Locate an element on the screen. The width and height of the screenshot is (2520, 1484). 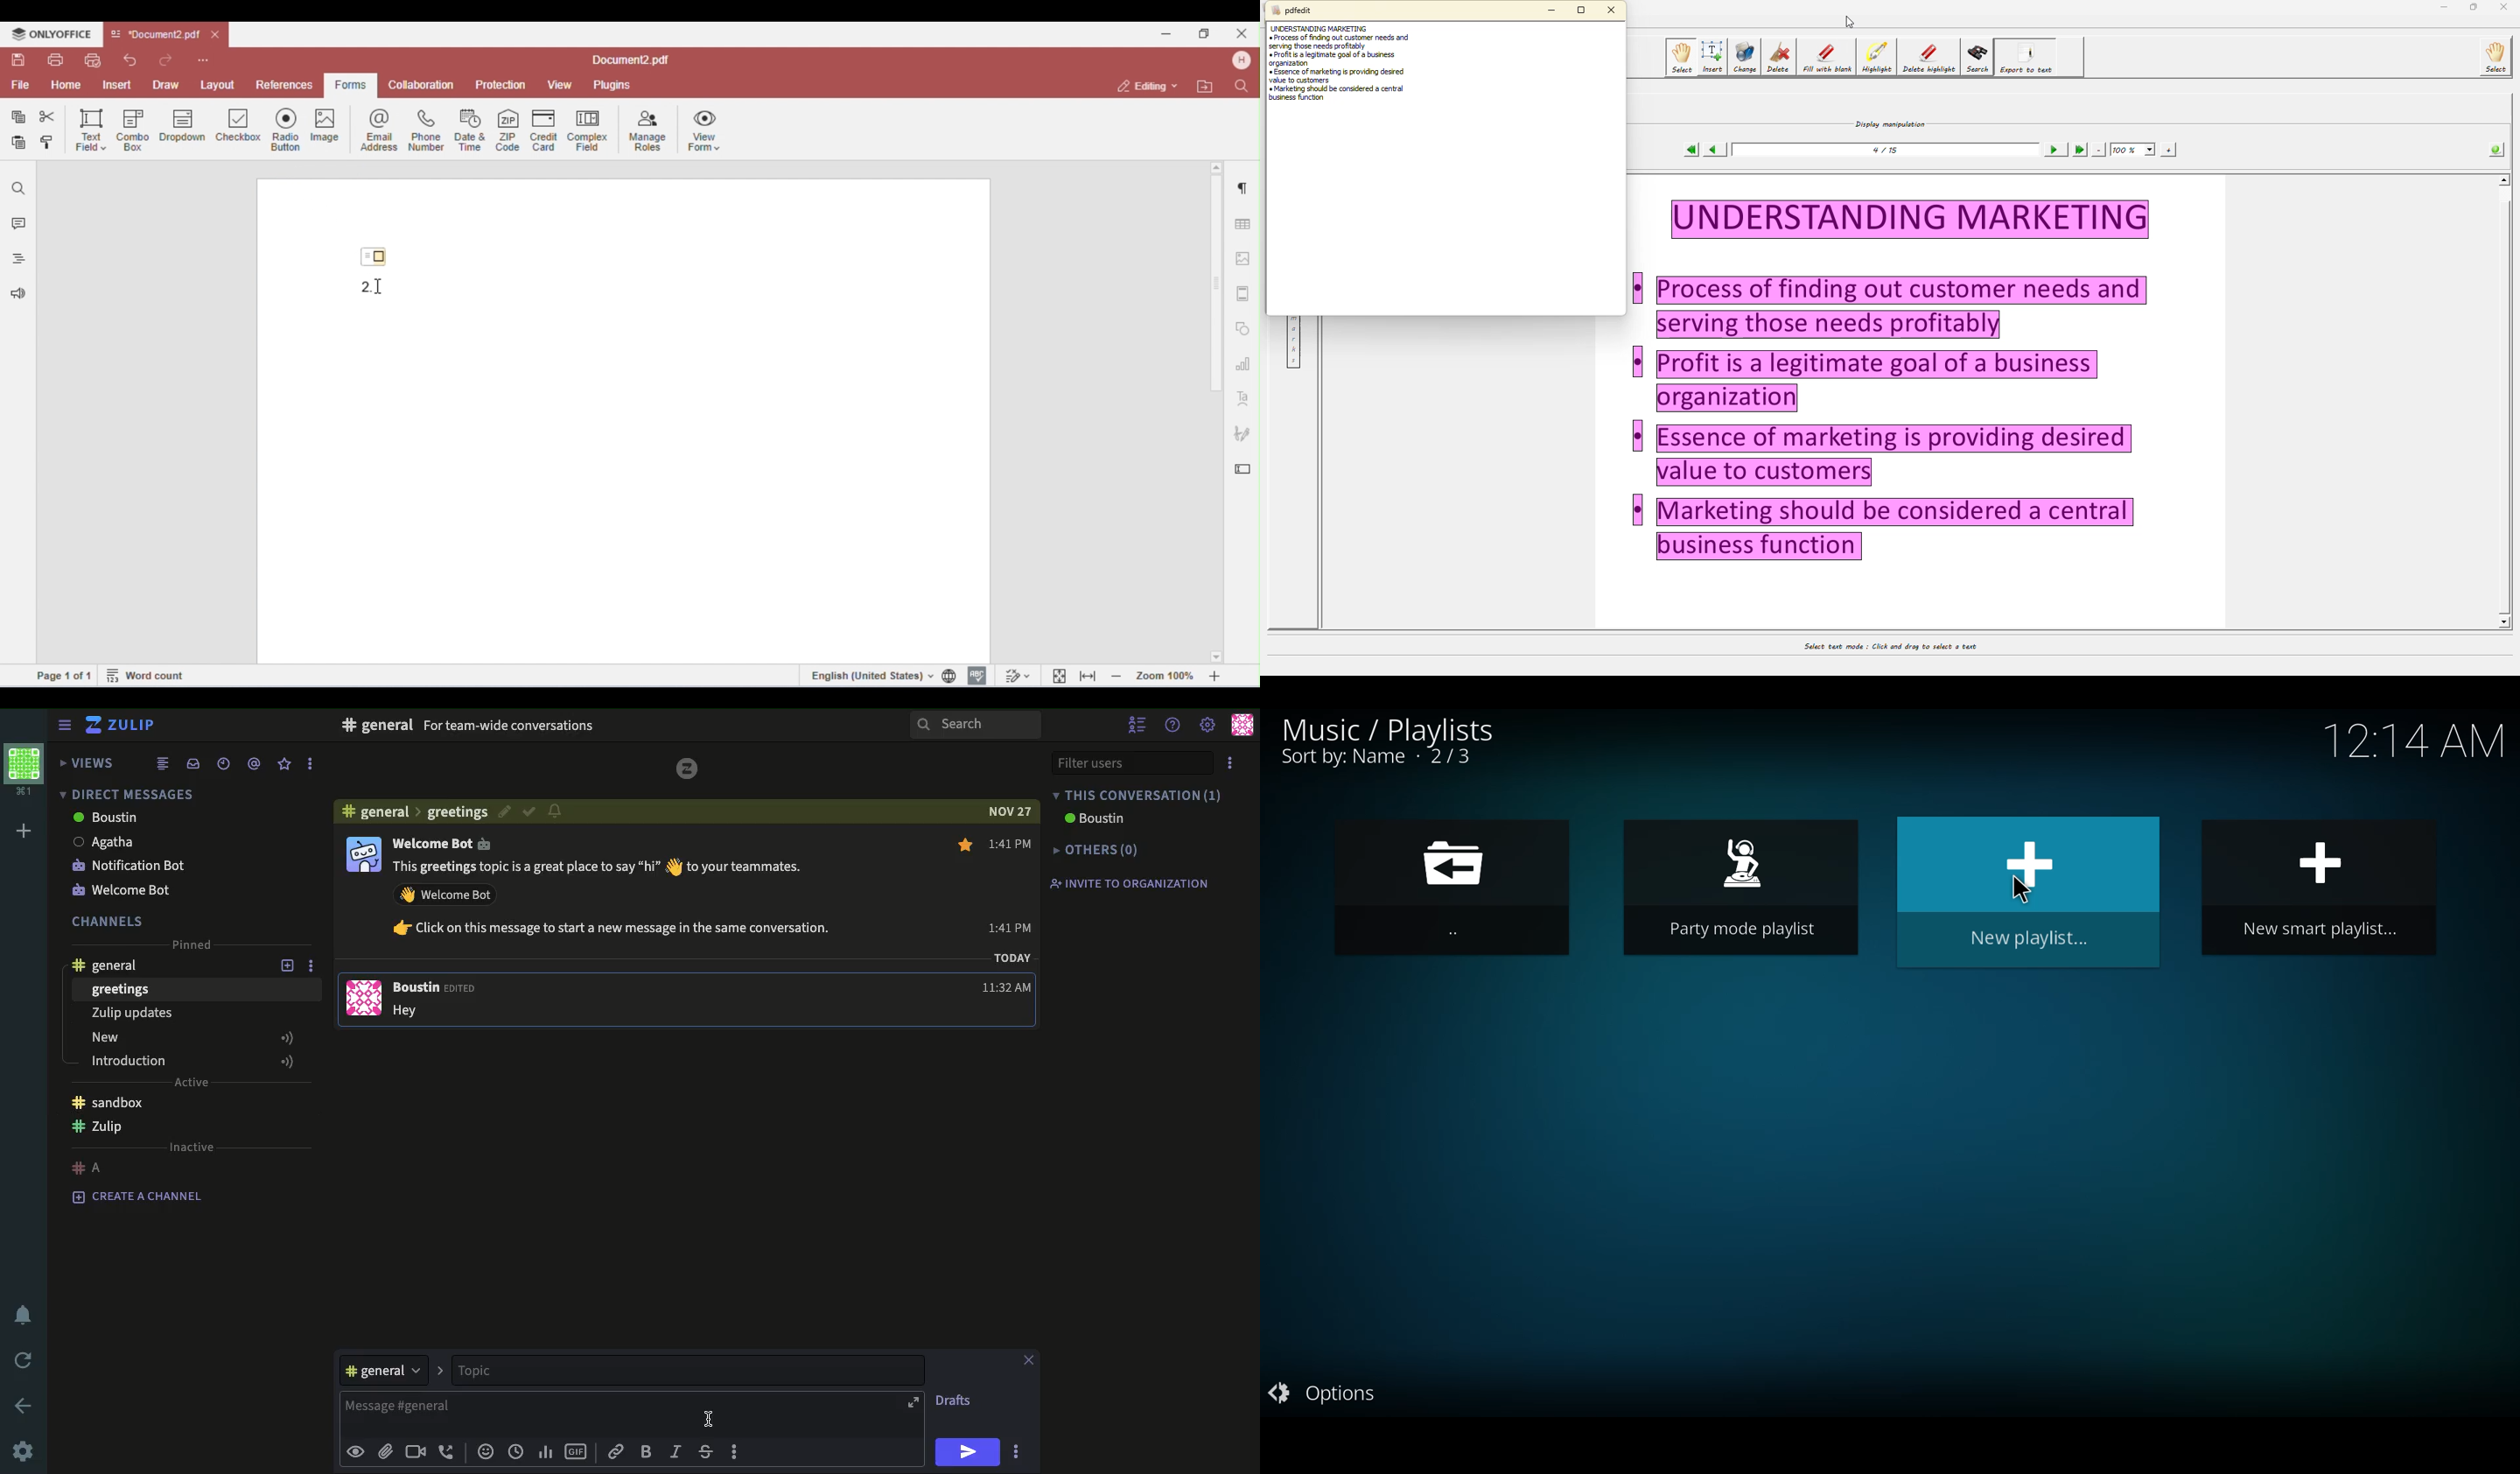
logo is located at coordinates (688, 769).